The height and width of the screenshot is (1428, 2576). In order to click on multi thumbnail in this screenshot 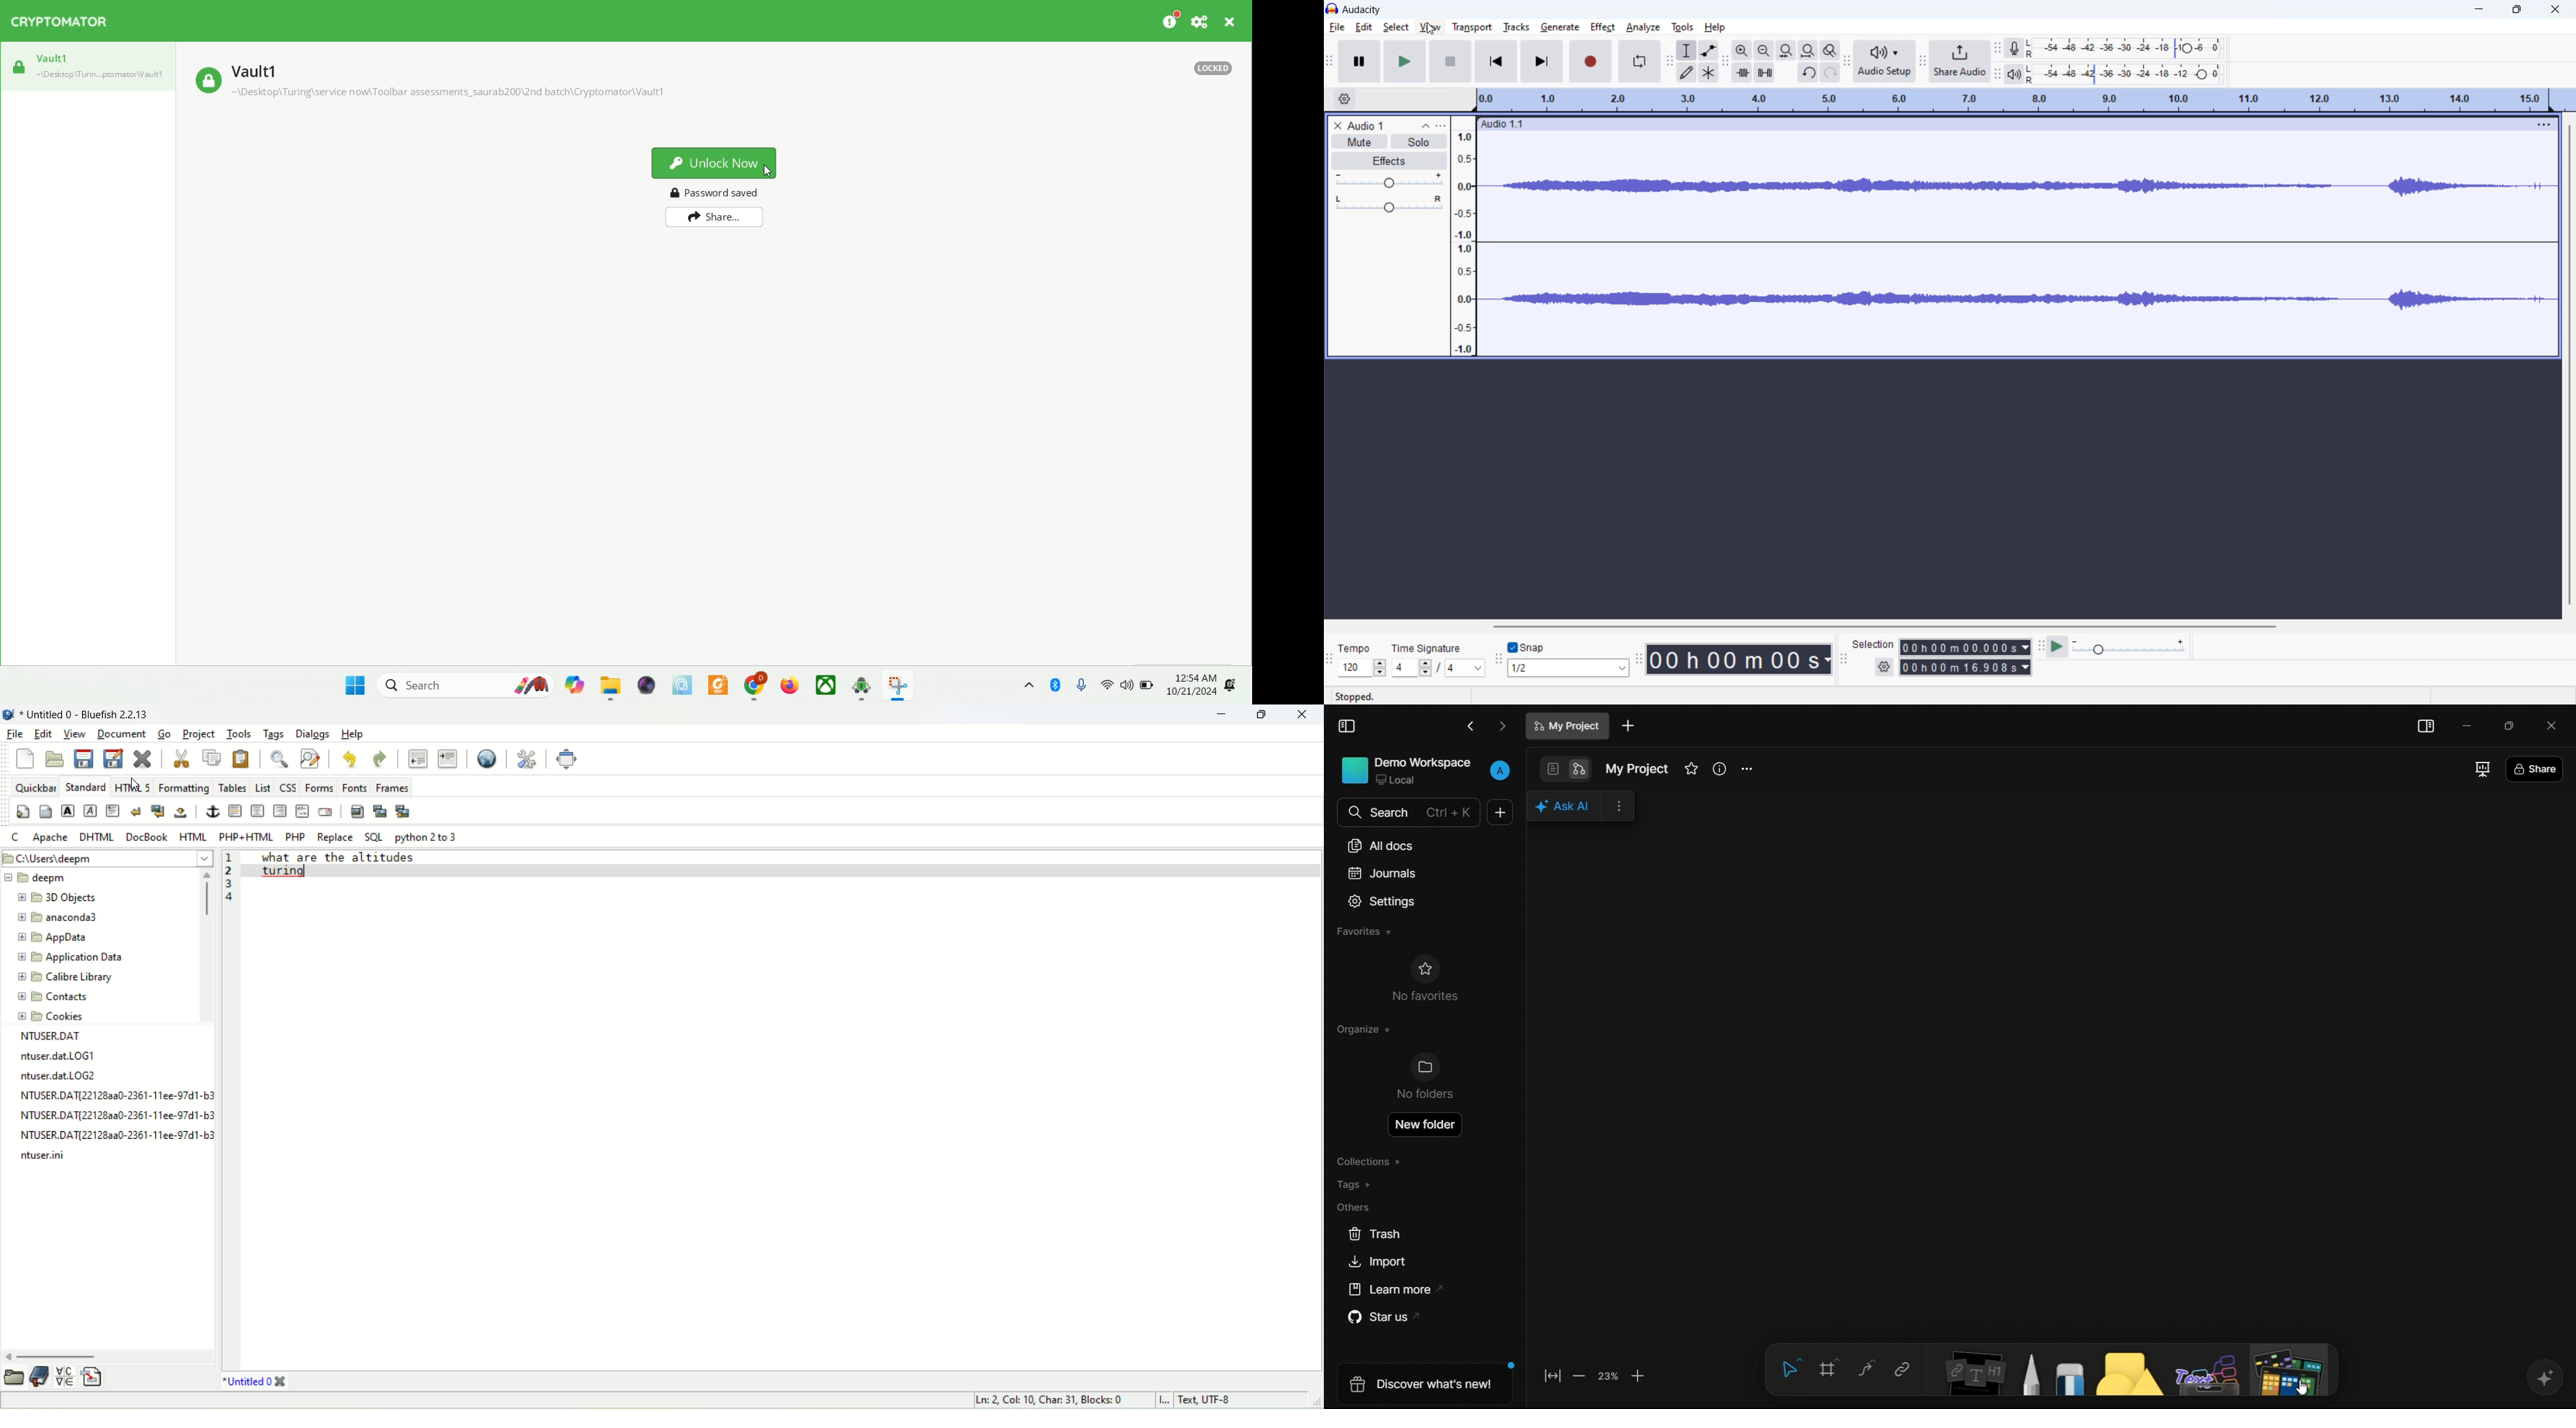, I will do `click(404, 811)`.